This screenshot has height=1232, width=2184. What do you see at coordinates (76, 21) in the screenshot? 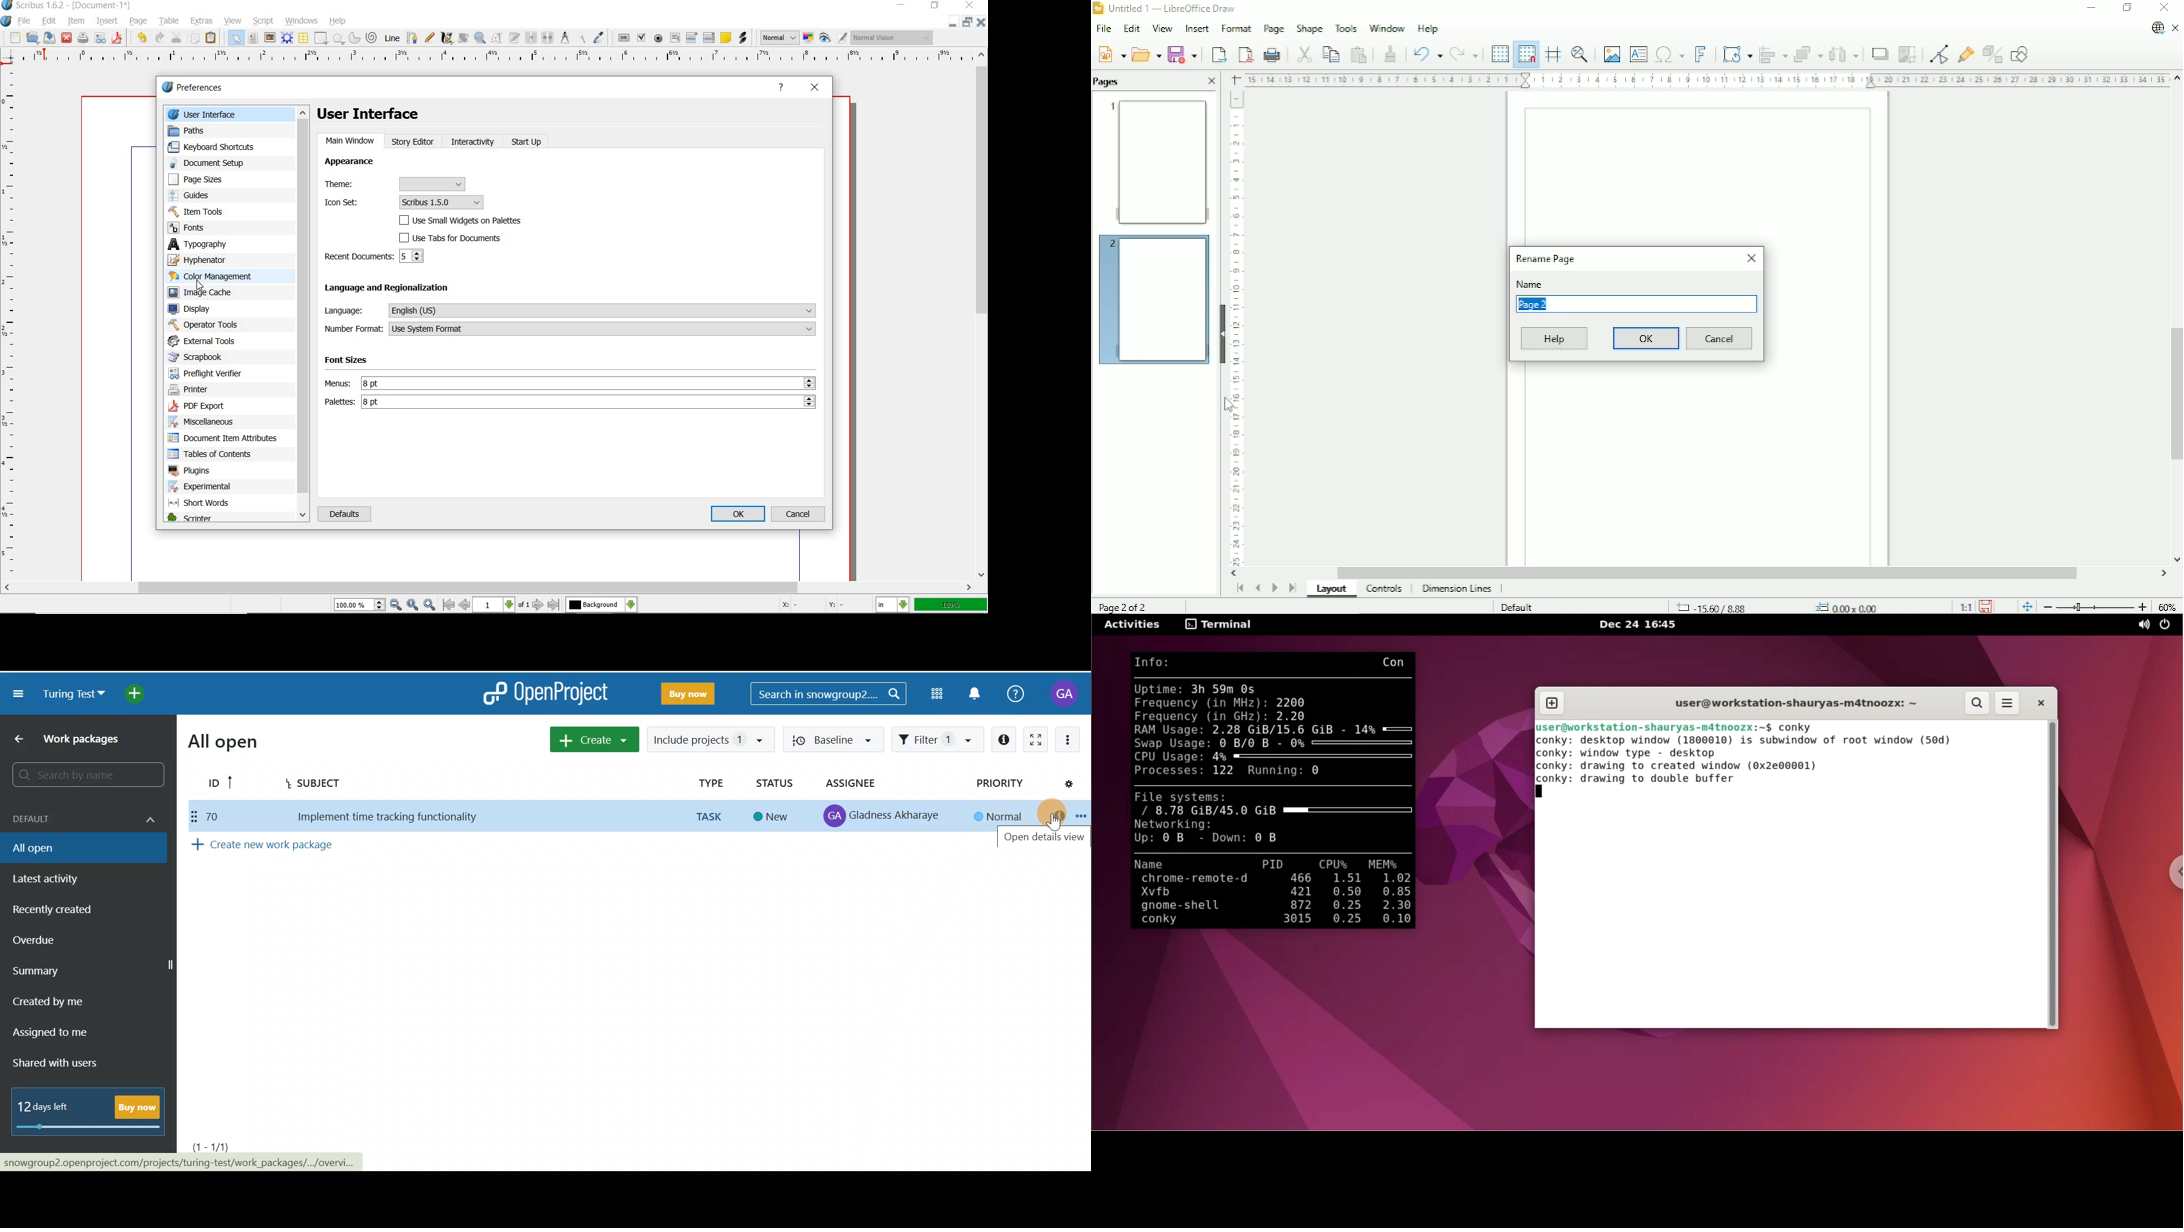
I see `item` at bounding box center [76, 21].